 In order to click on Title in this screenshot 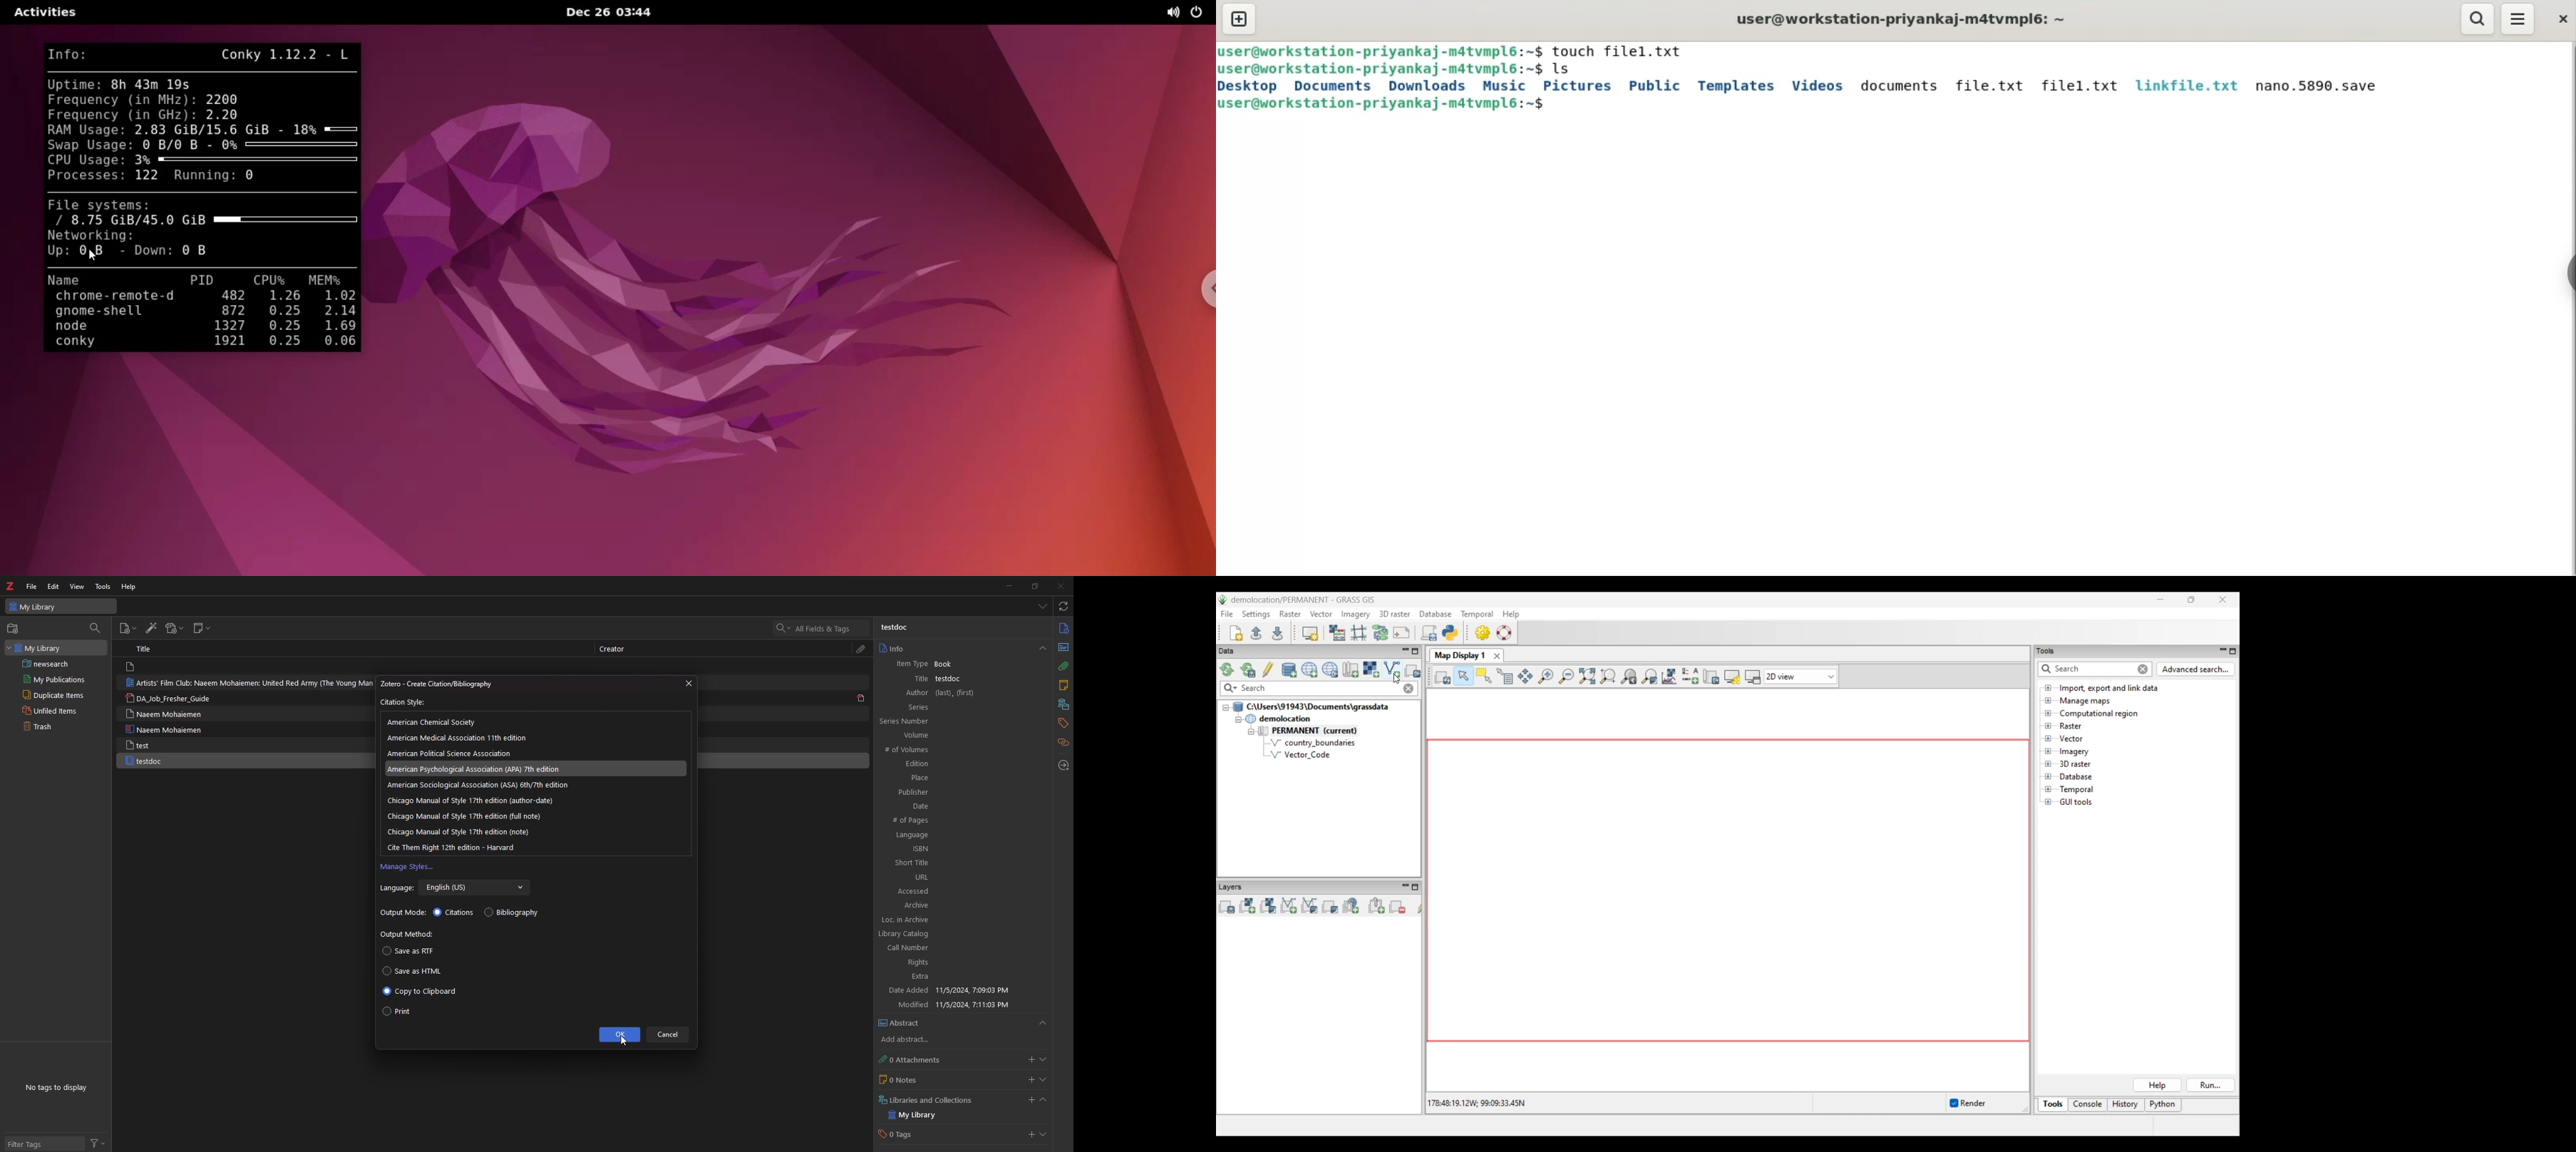, I will do `click(911, 678)`.